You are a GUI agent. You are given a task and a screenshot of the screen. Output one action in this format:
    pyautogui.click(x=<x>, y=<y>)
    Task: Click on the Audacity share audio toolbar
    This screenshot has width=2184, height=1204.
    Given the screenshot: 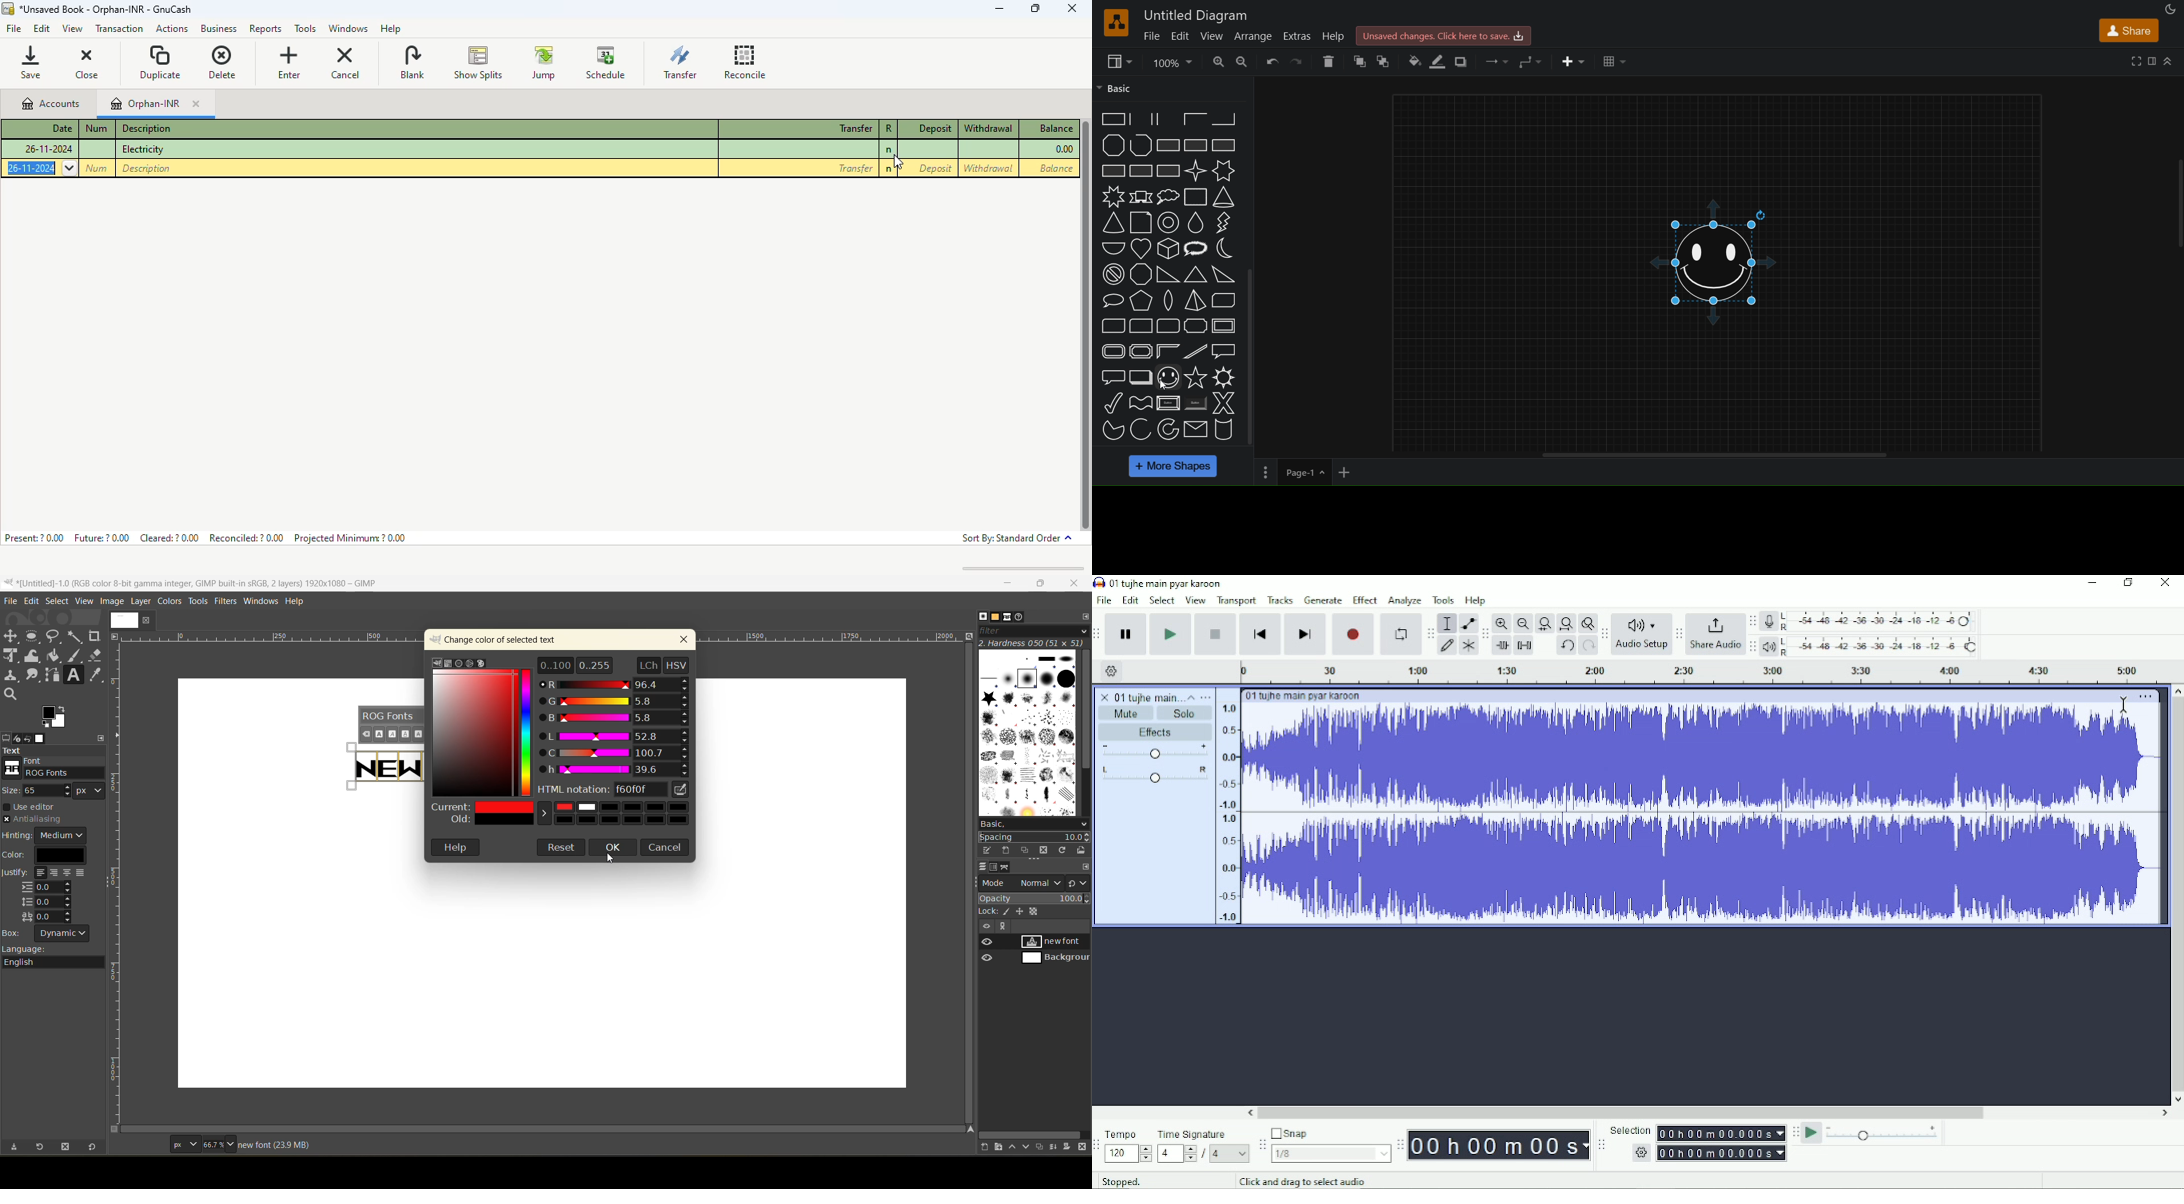 What is the action you would take?
    pyautogui.click(x=1680, y=633)
    